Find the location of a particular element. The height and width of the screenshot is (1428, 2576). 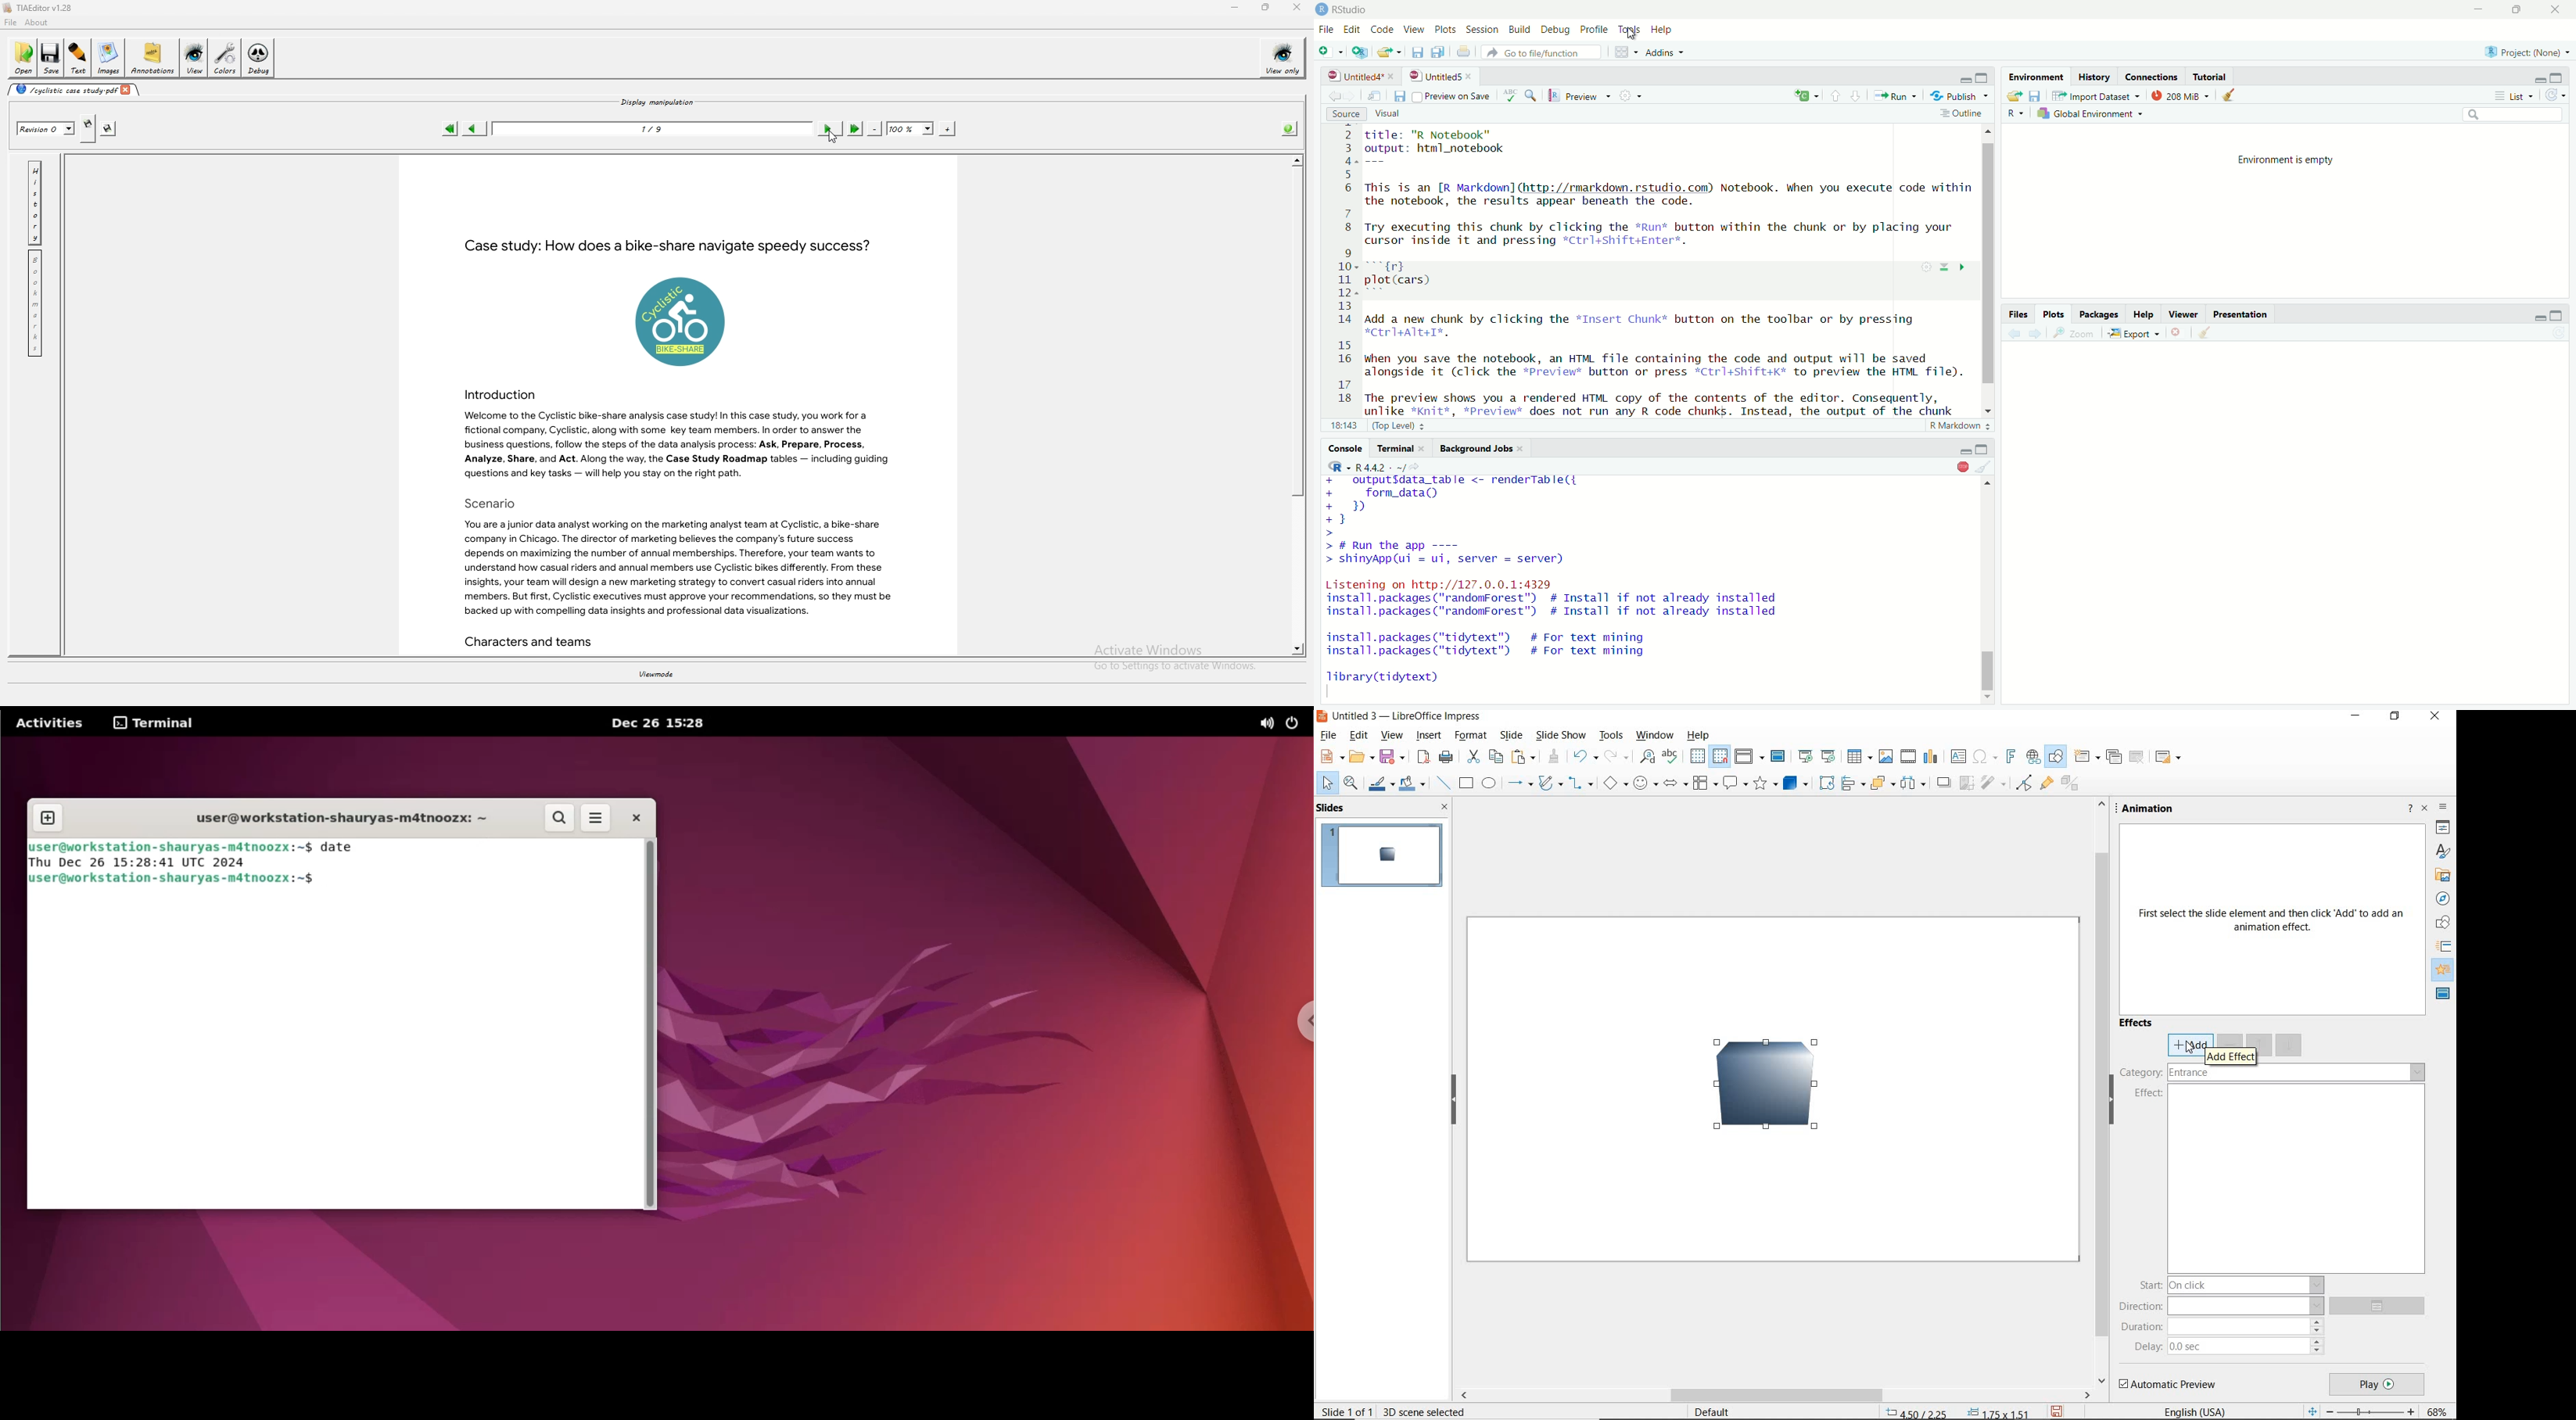

duration is located at coordinates (2222, 1326).